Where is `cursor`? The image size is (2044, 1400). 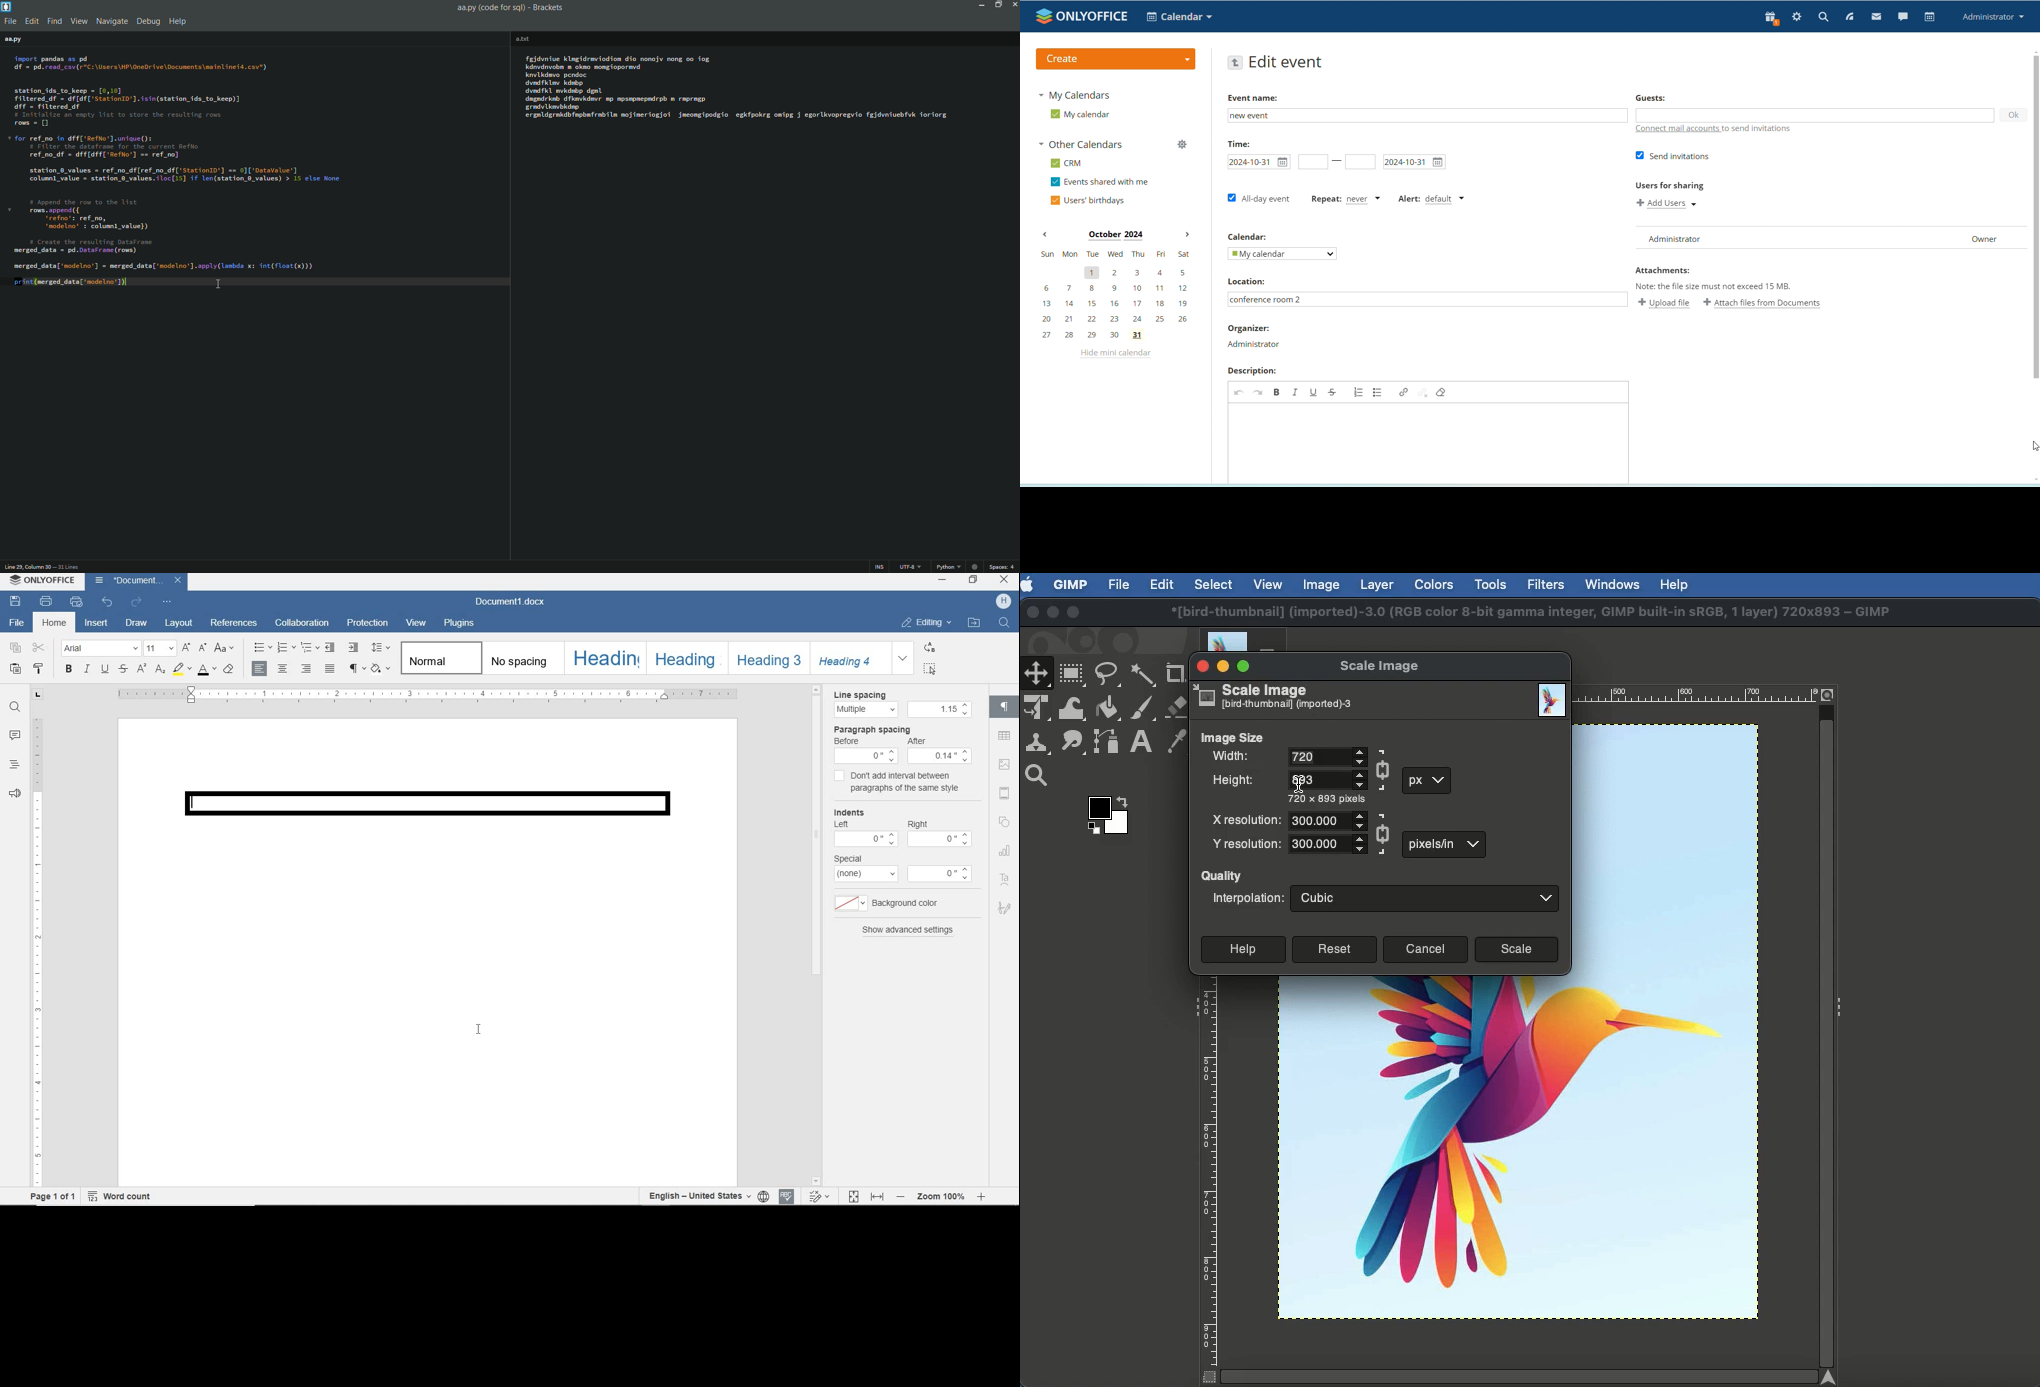
cursor is located at coordinates (126, 281).